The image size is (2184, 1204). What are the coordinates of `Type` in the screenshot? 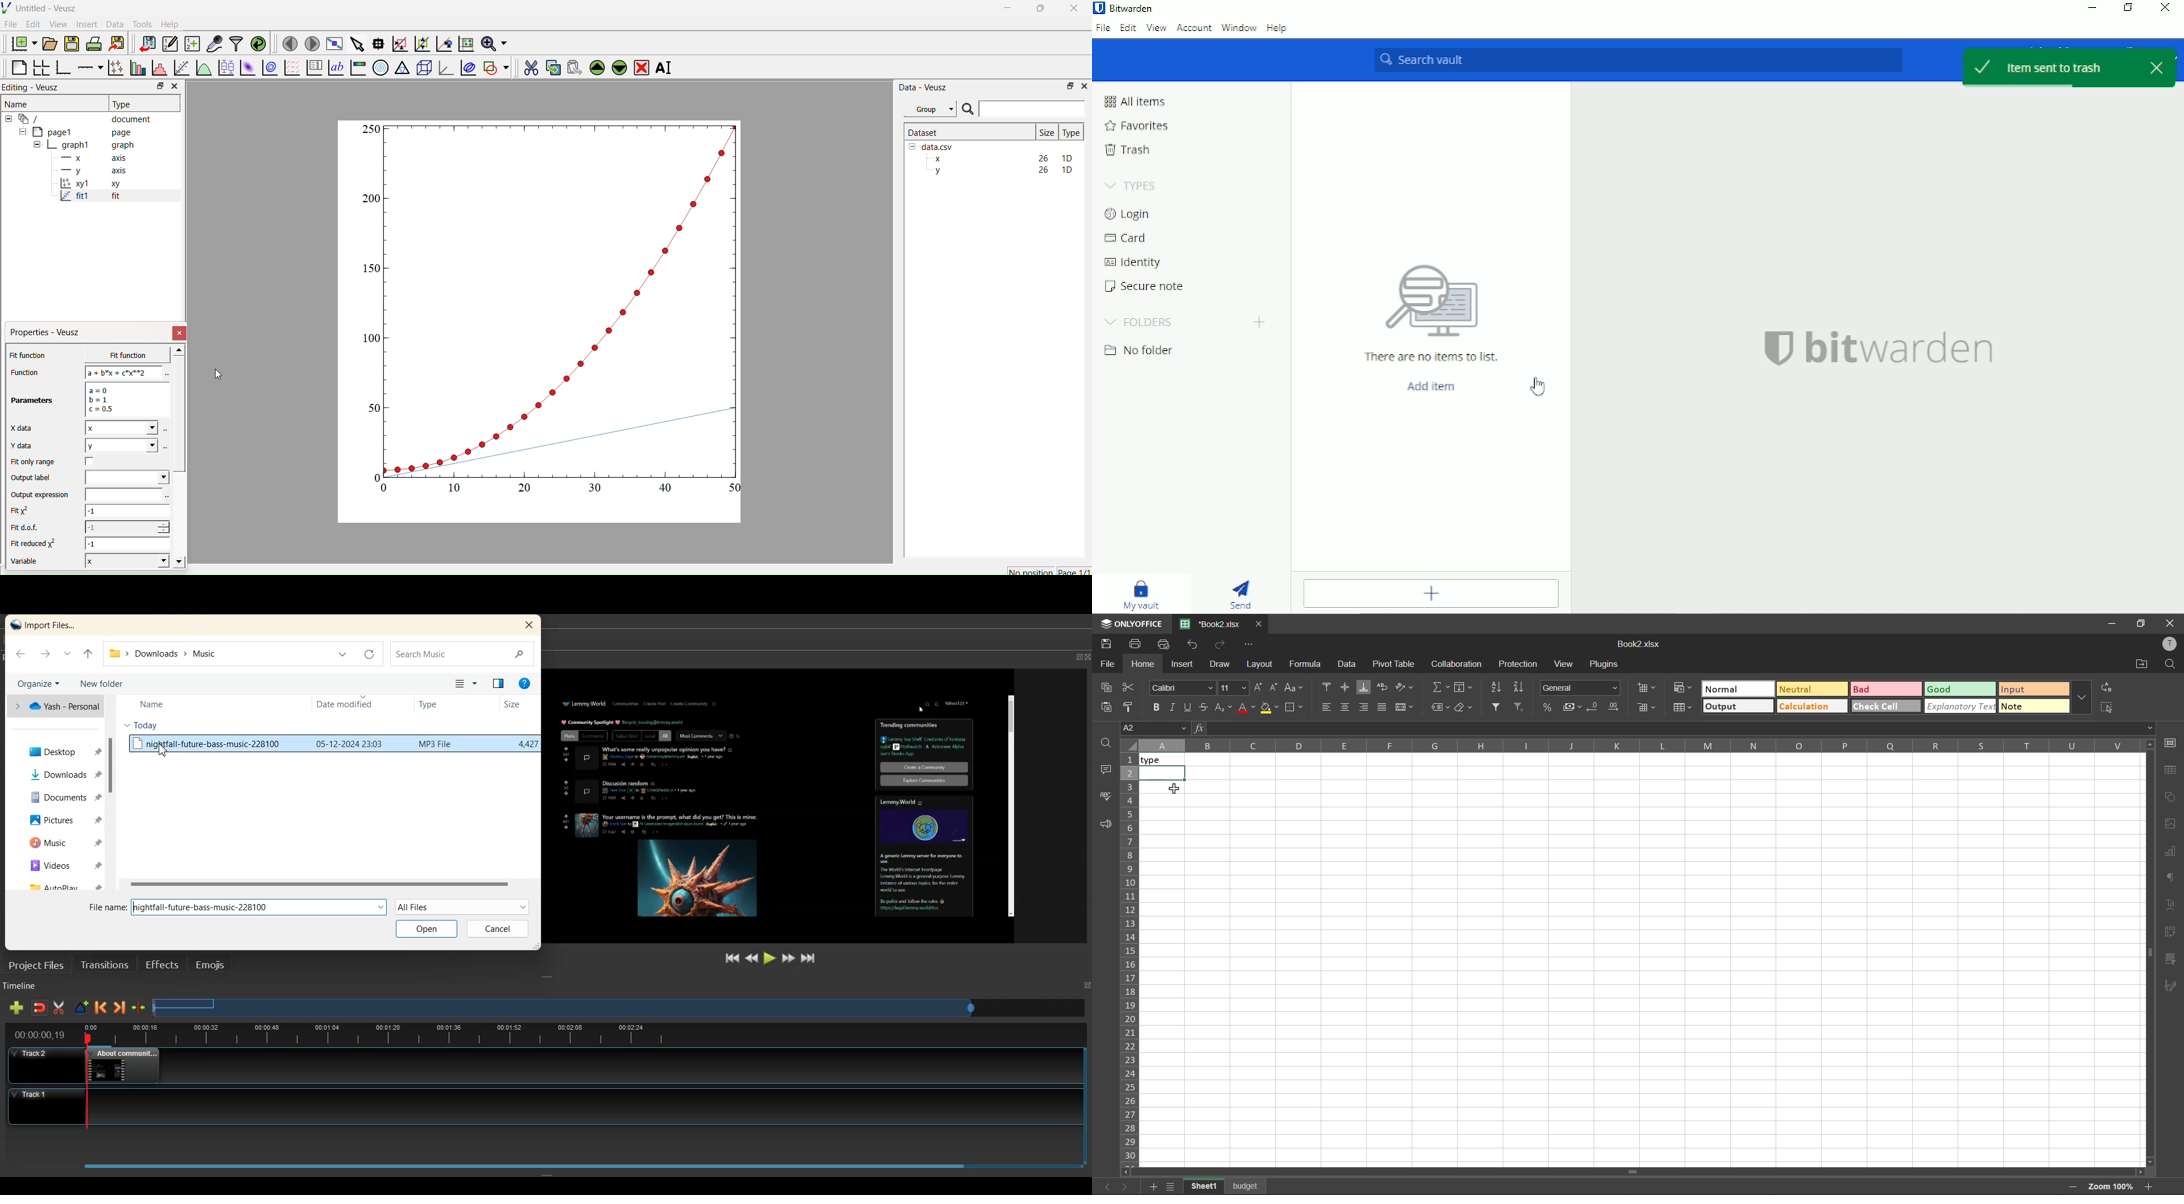 It's located at (447, 703).